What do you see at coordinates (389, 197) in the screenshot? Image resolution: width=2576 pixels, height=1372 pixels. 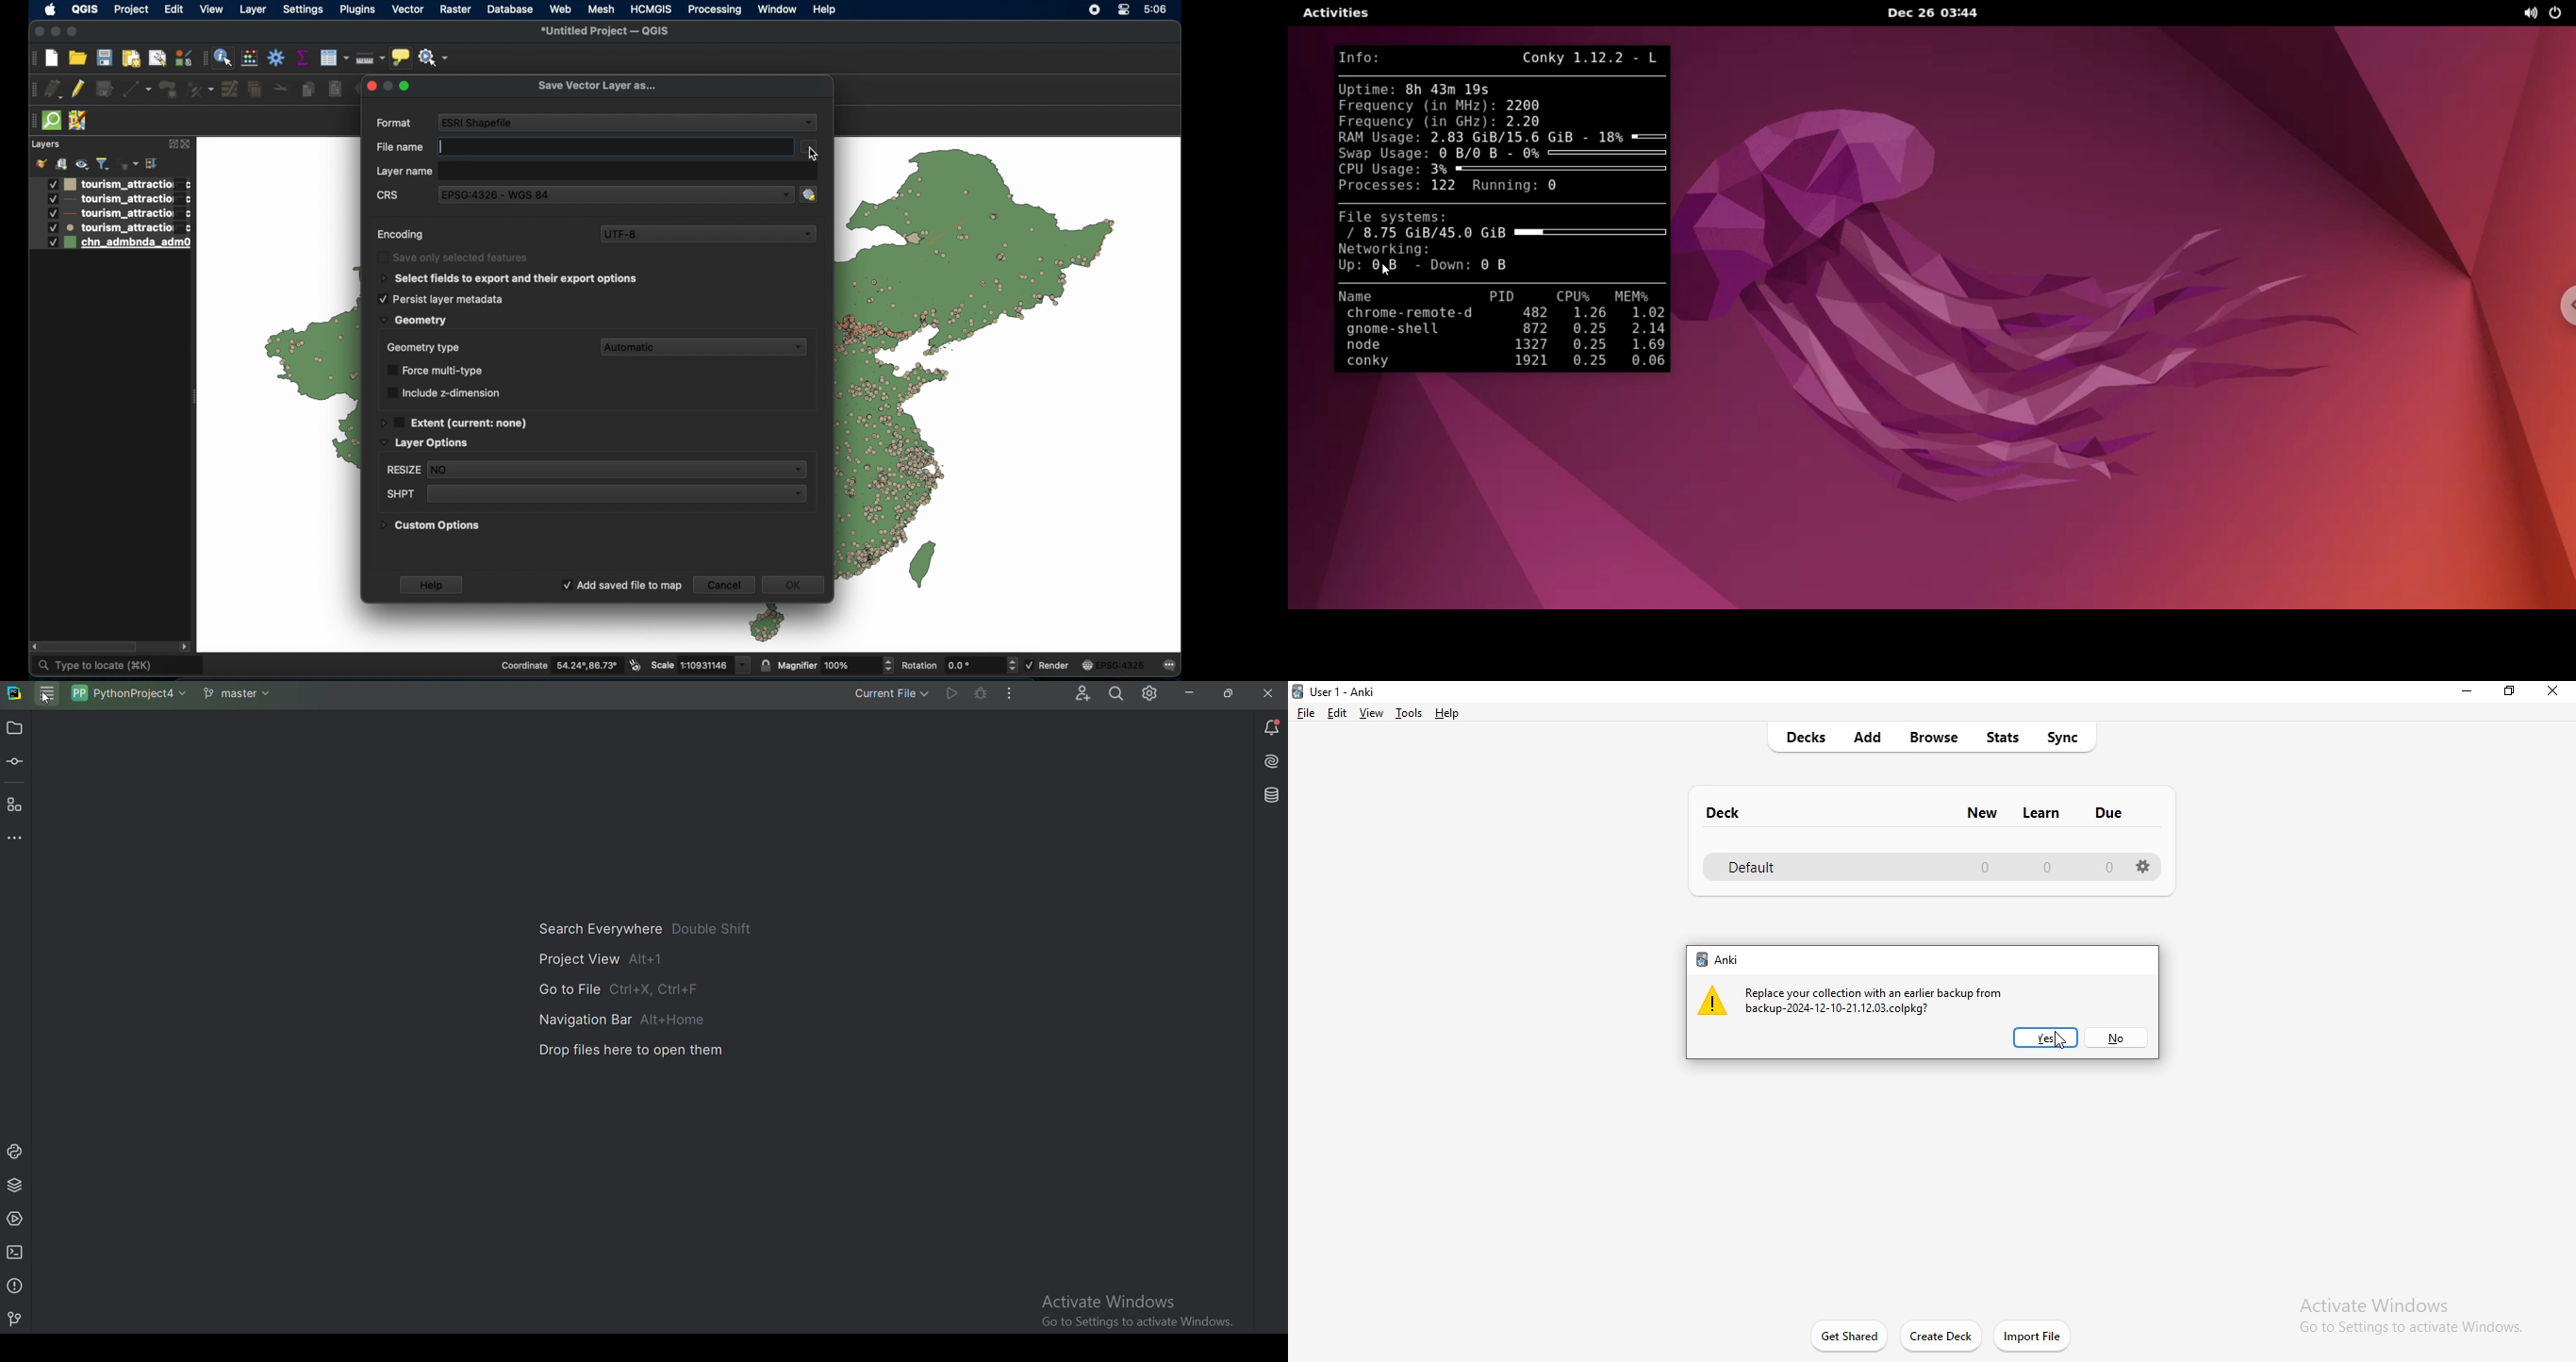 I see `crs` at bounding box center [389, 197].